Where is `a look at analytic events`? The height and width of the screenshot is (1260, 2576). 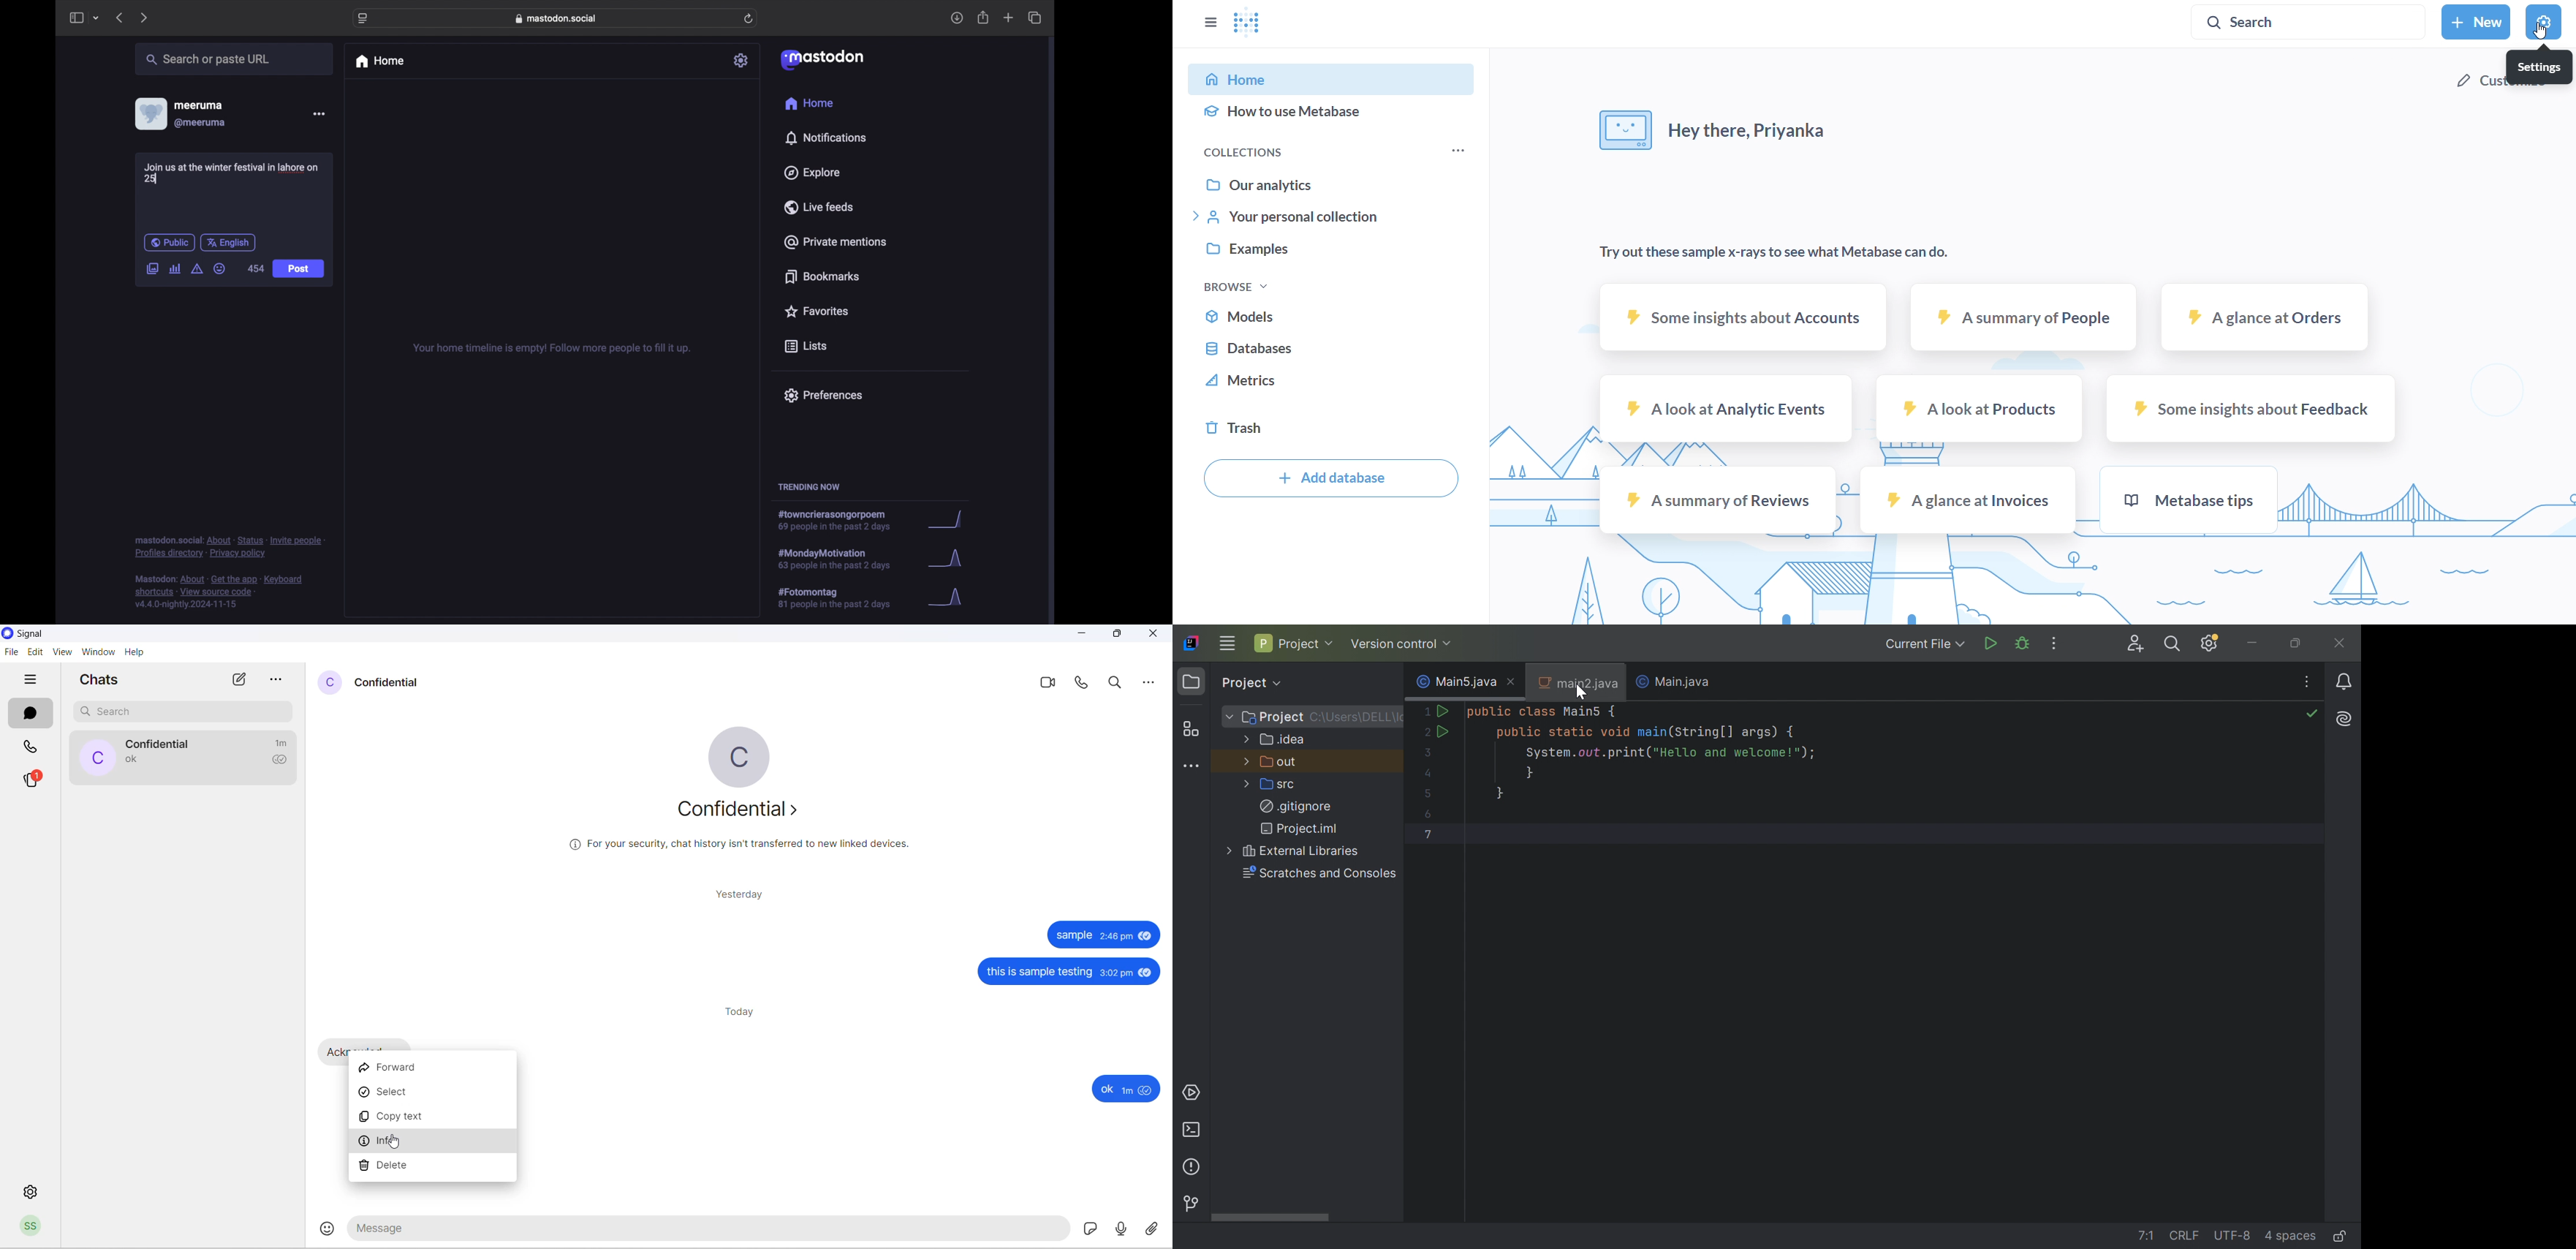
a look at analytic events is located at coordinates (1727, 409).